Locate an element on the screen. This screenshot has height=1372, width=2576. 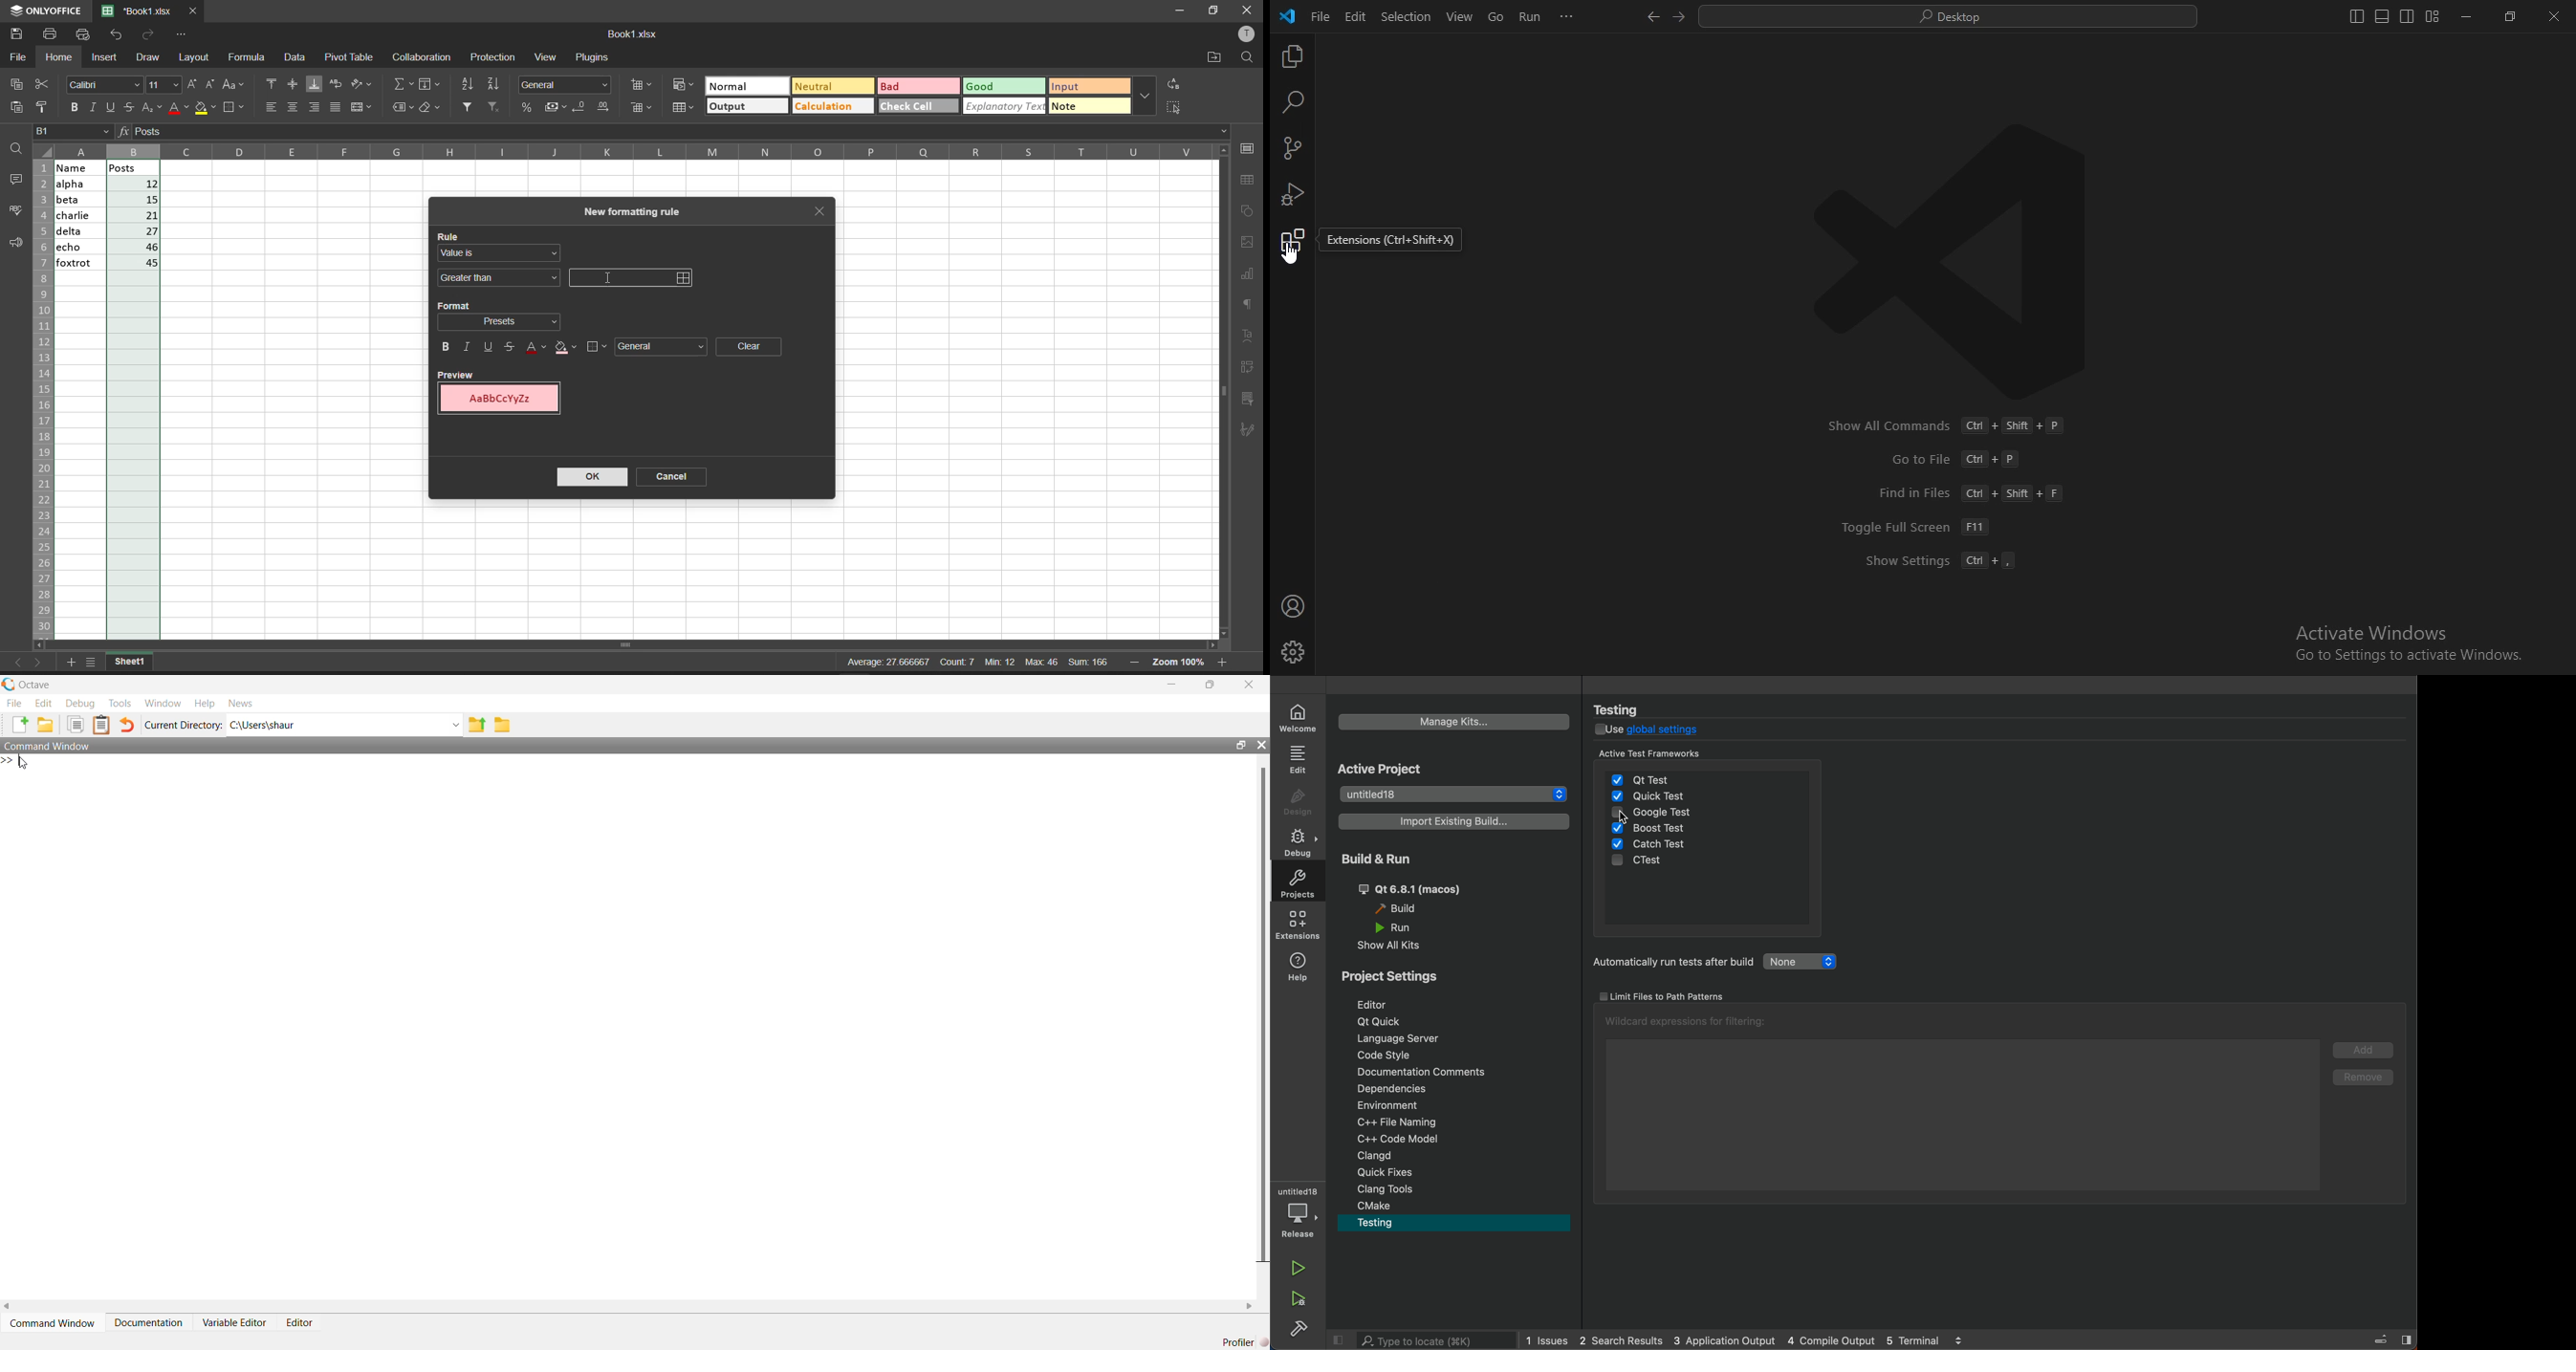
scroll bar is located at coordinates (1264, 1013).